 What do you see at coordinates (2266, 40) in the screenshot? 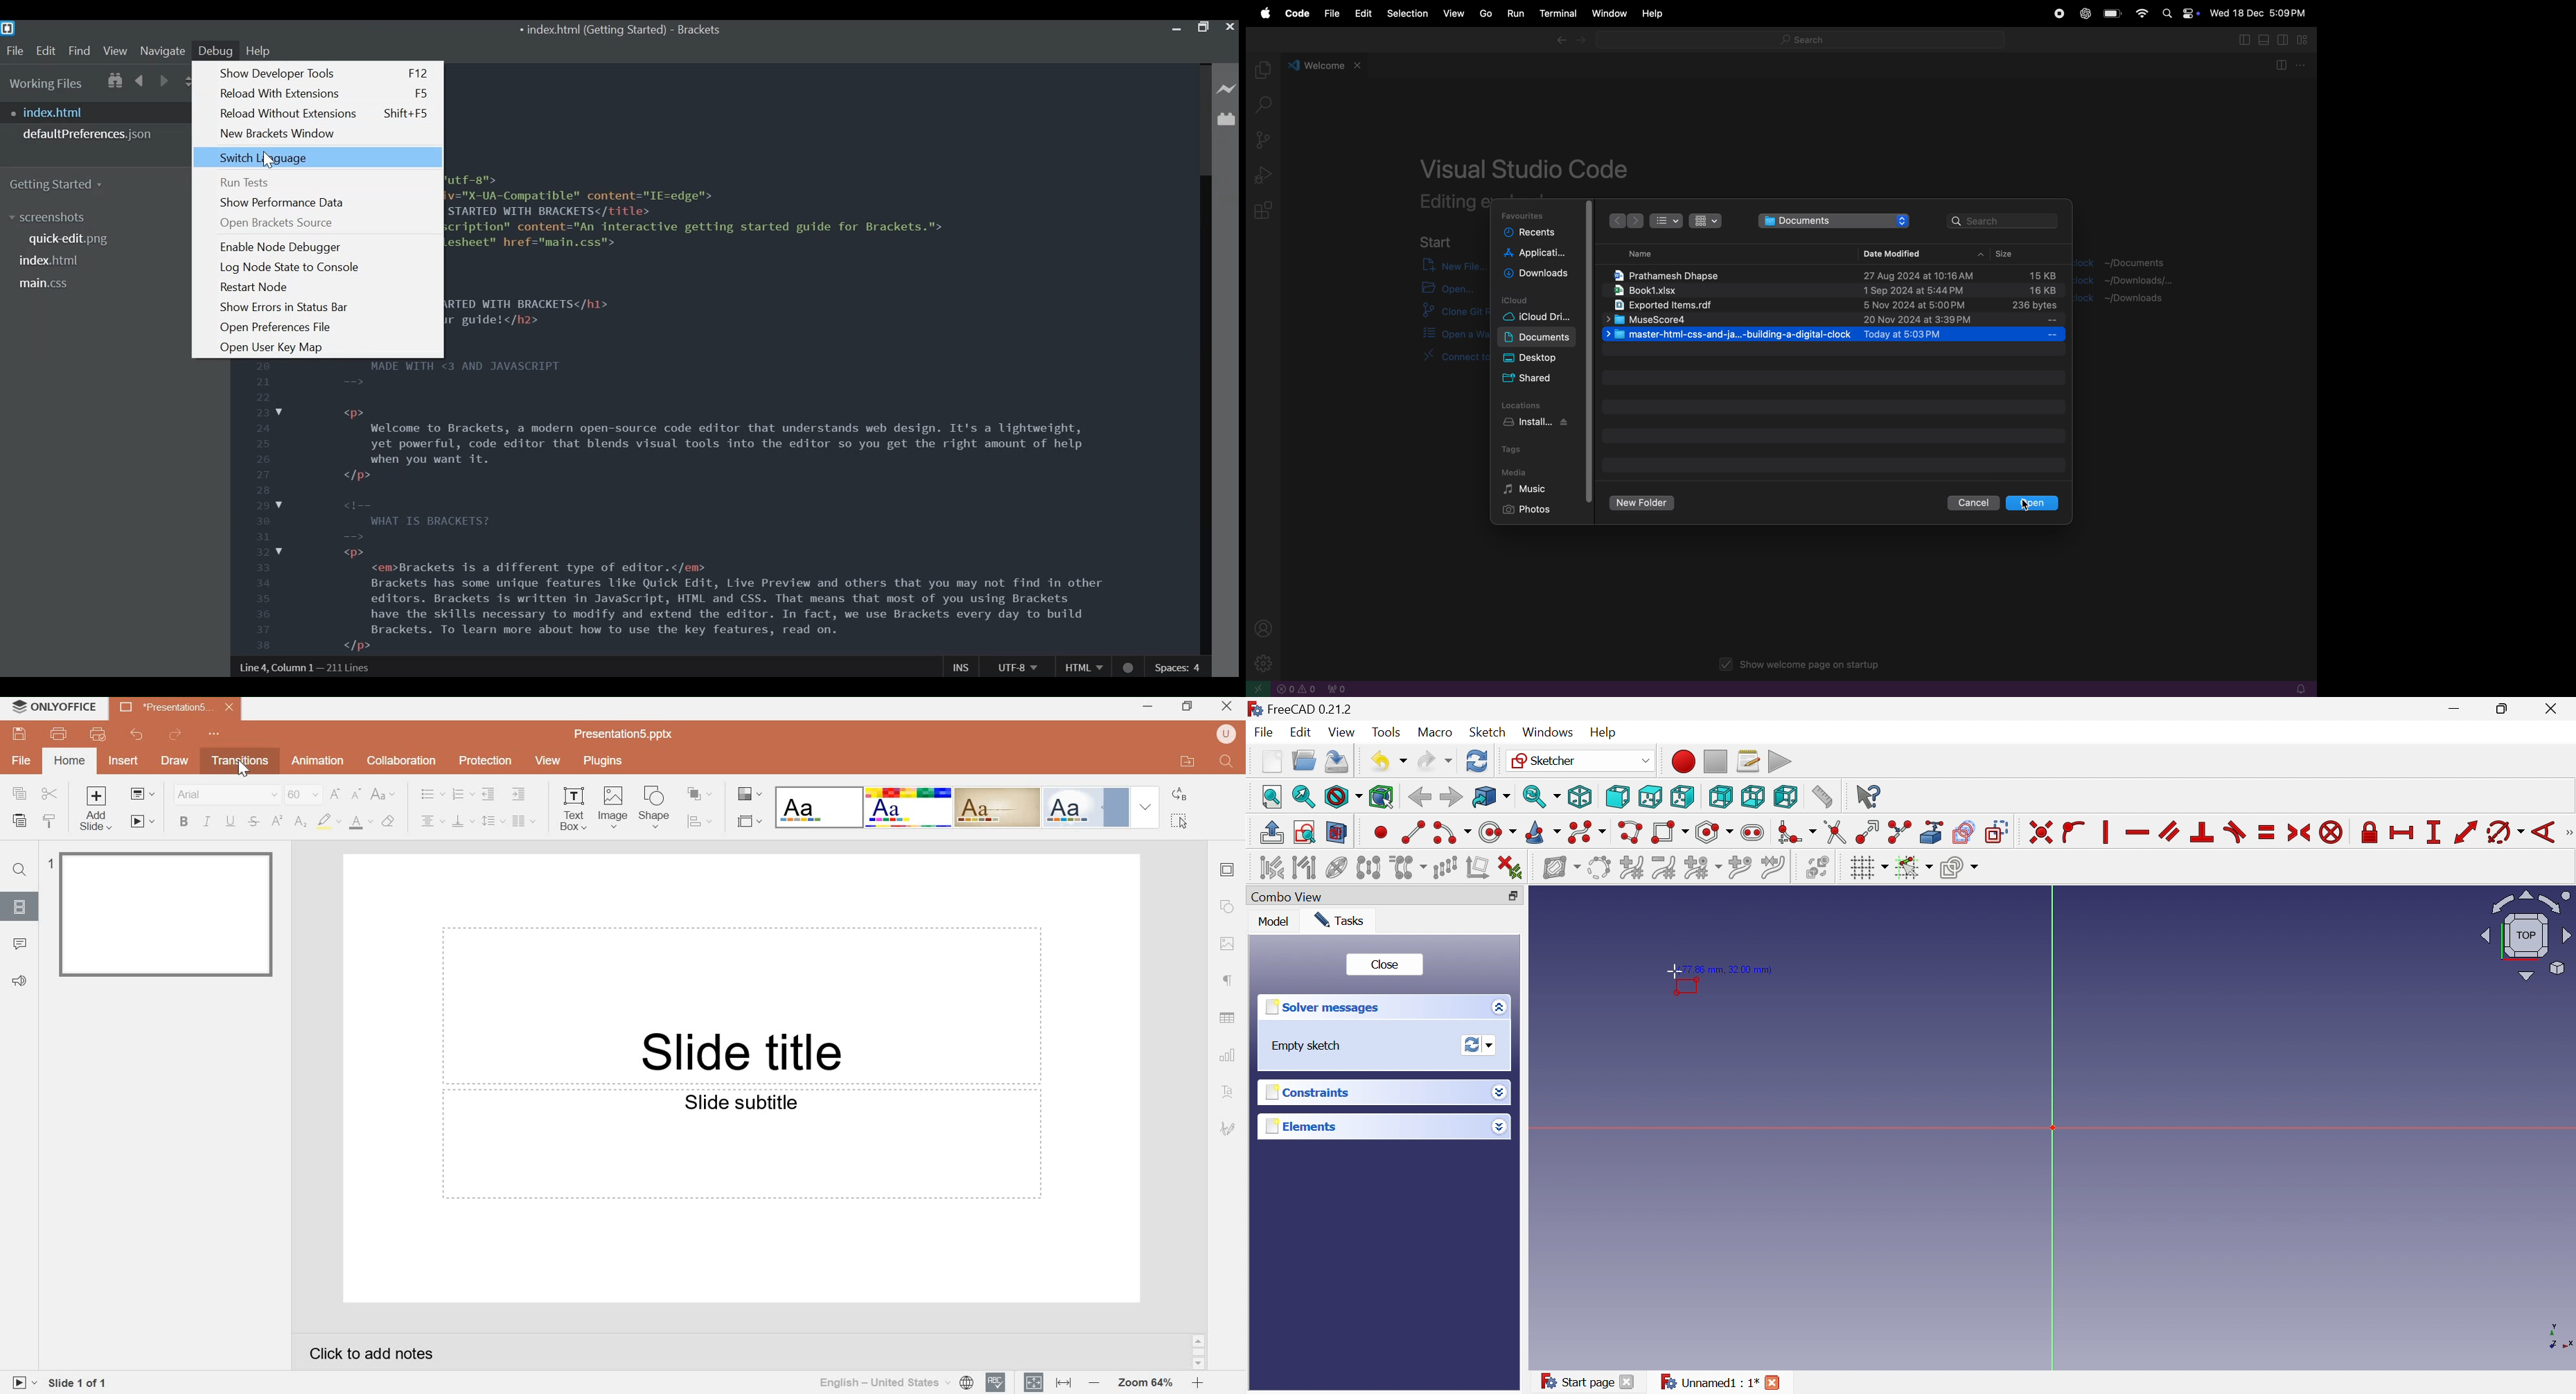
I see `toggle panel` at bounding box center [2266, 40].